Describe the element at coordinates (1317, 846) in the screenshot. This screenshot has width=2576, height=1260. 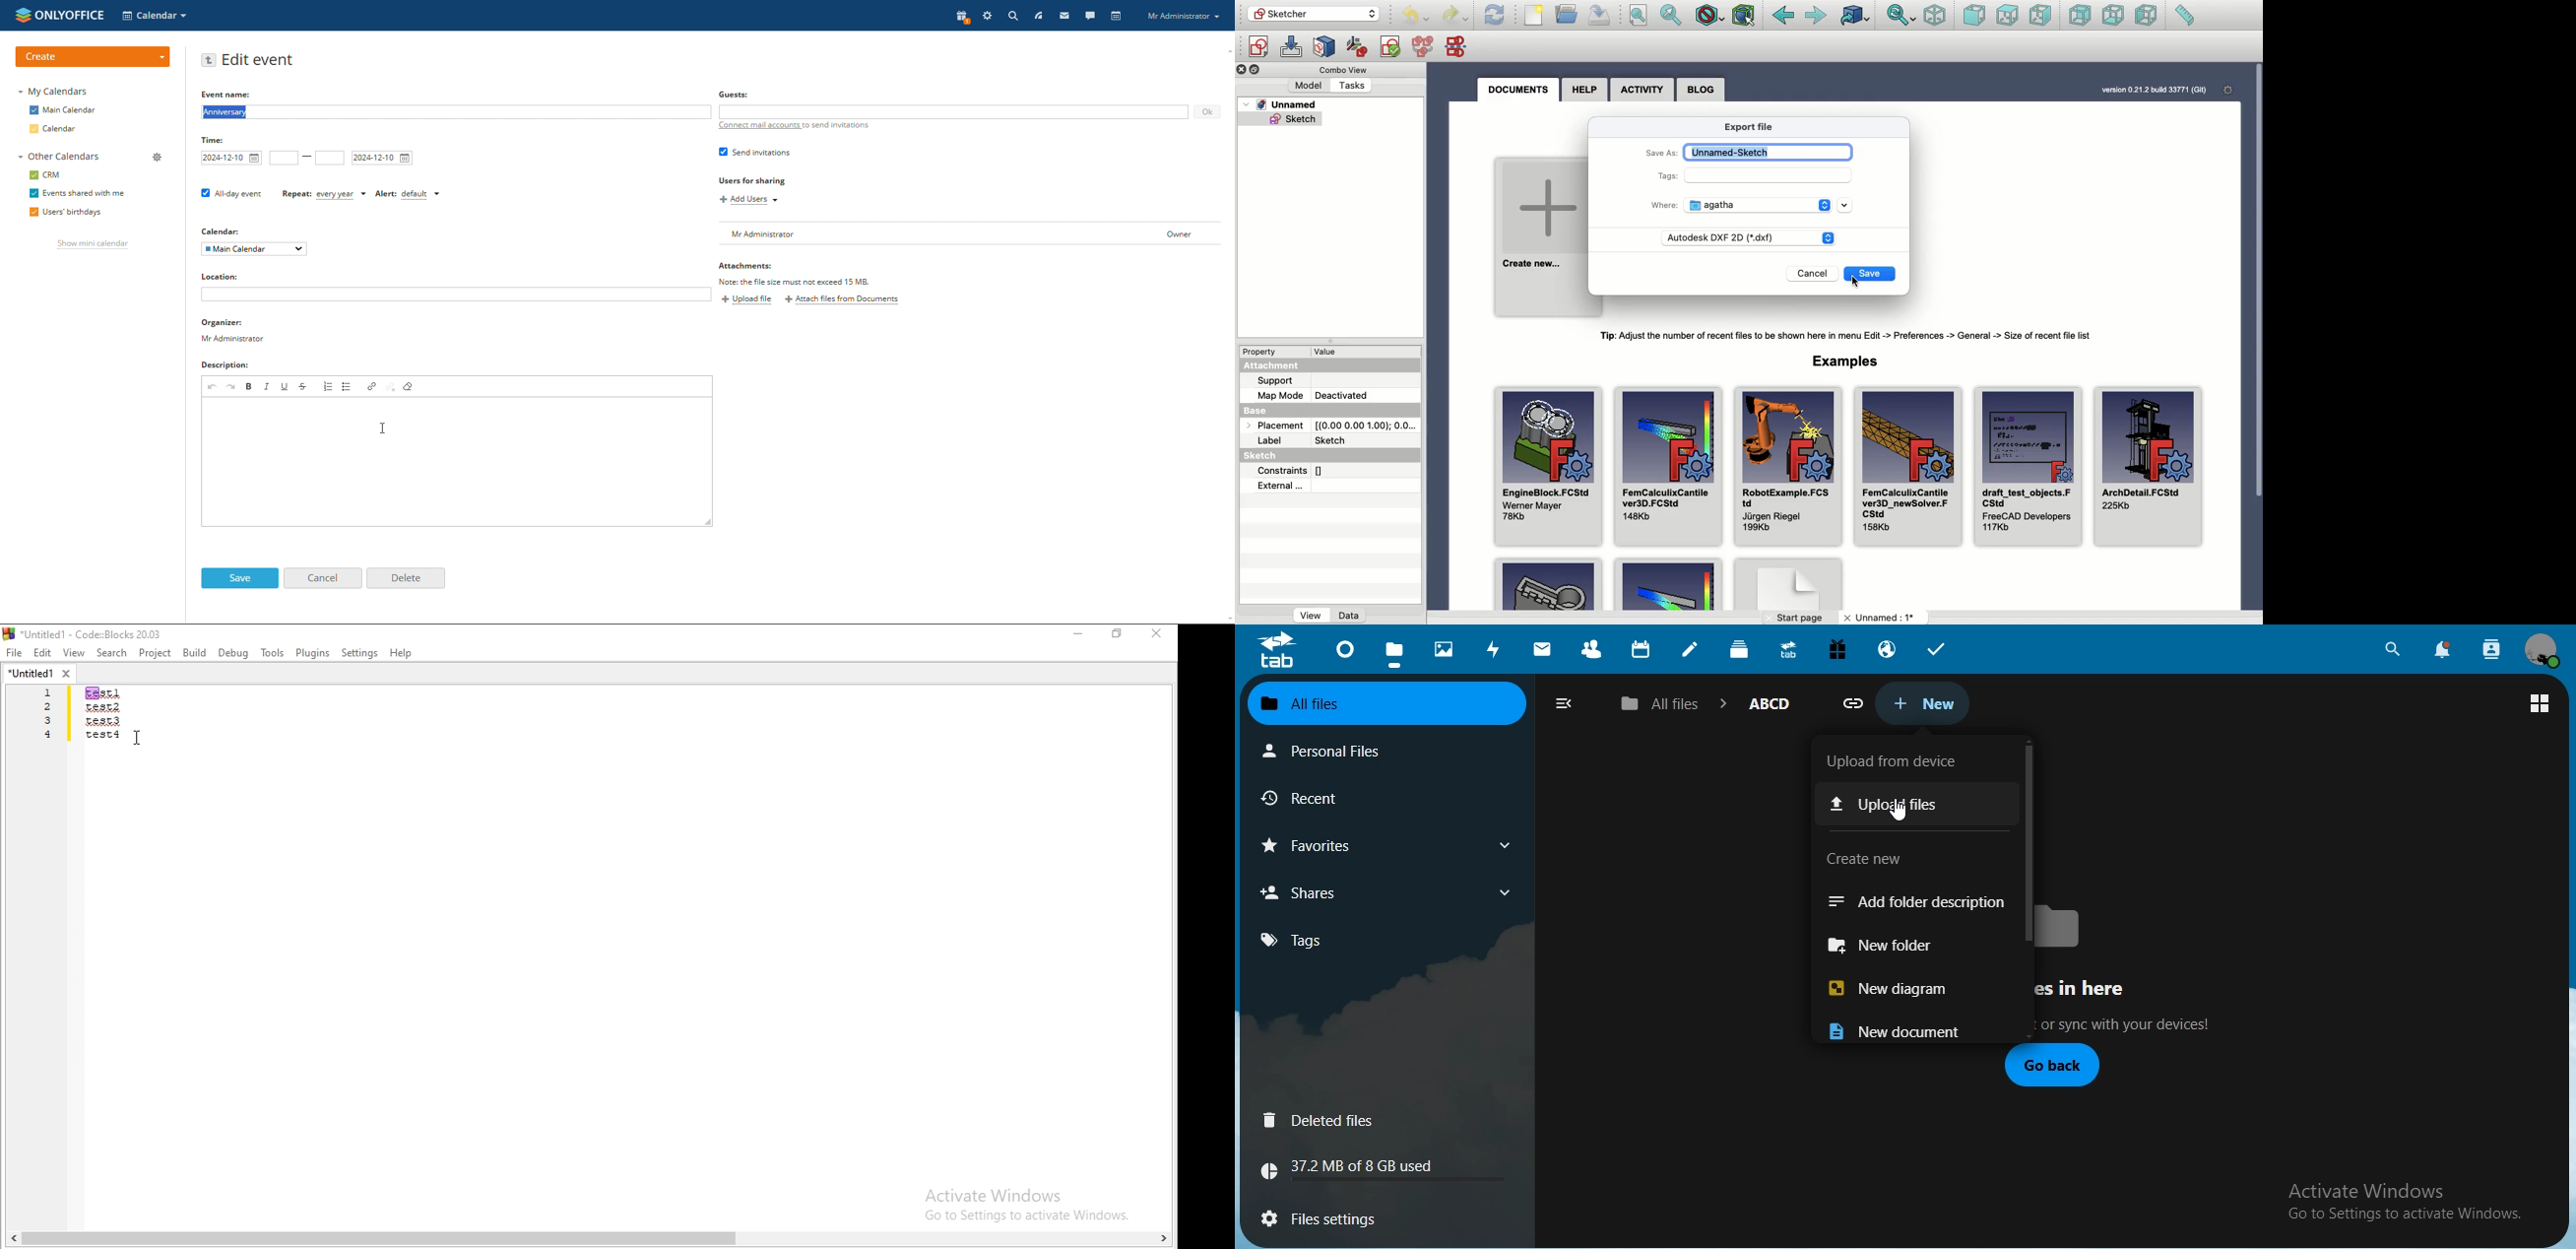
I see `favourites` at that location.